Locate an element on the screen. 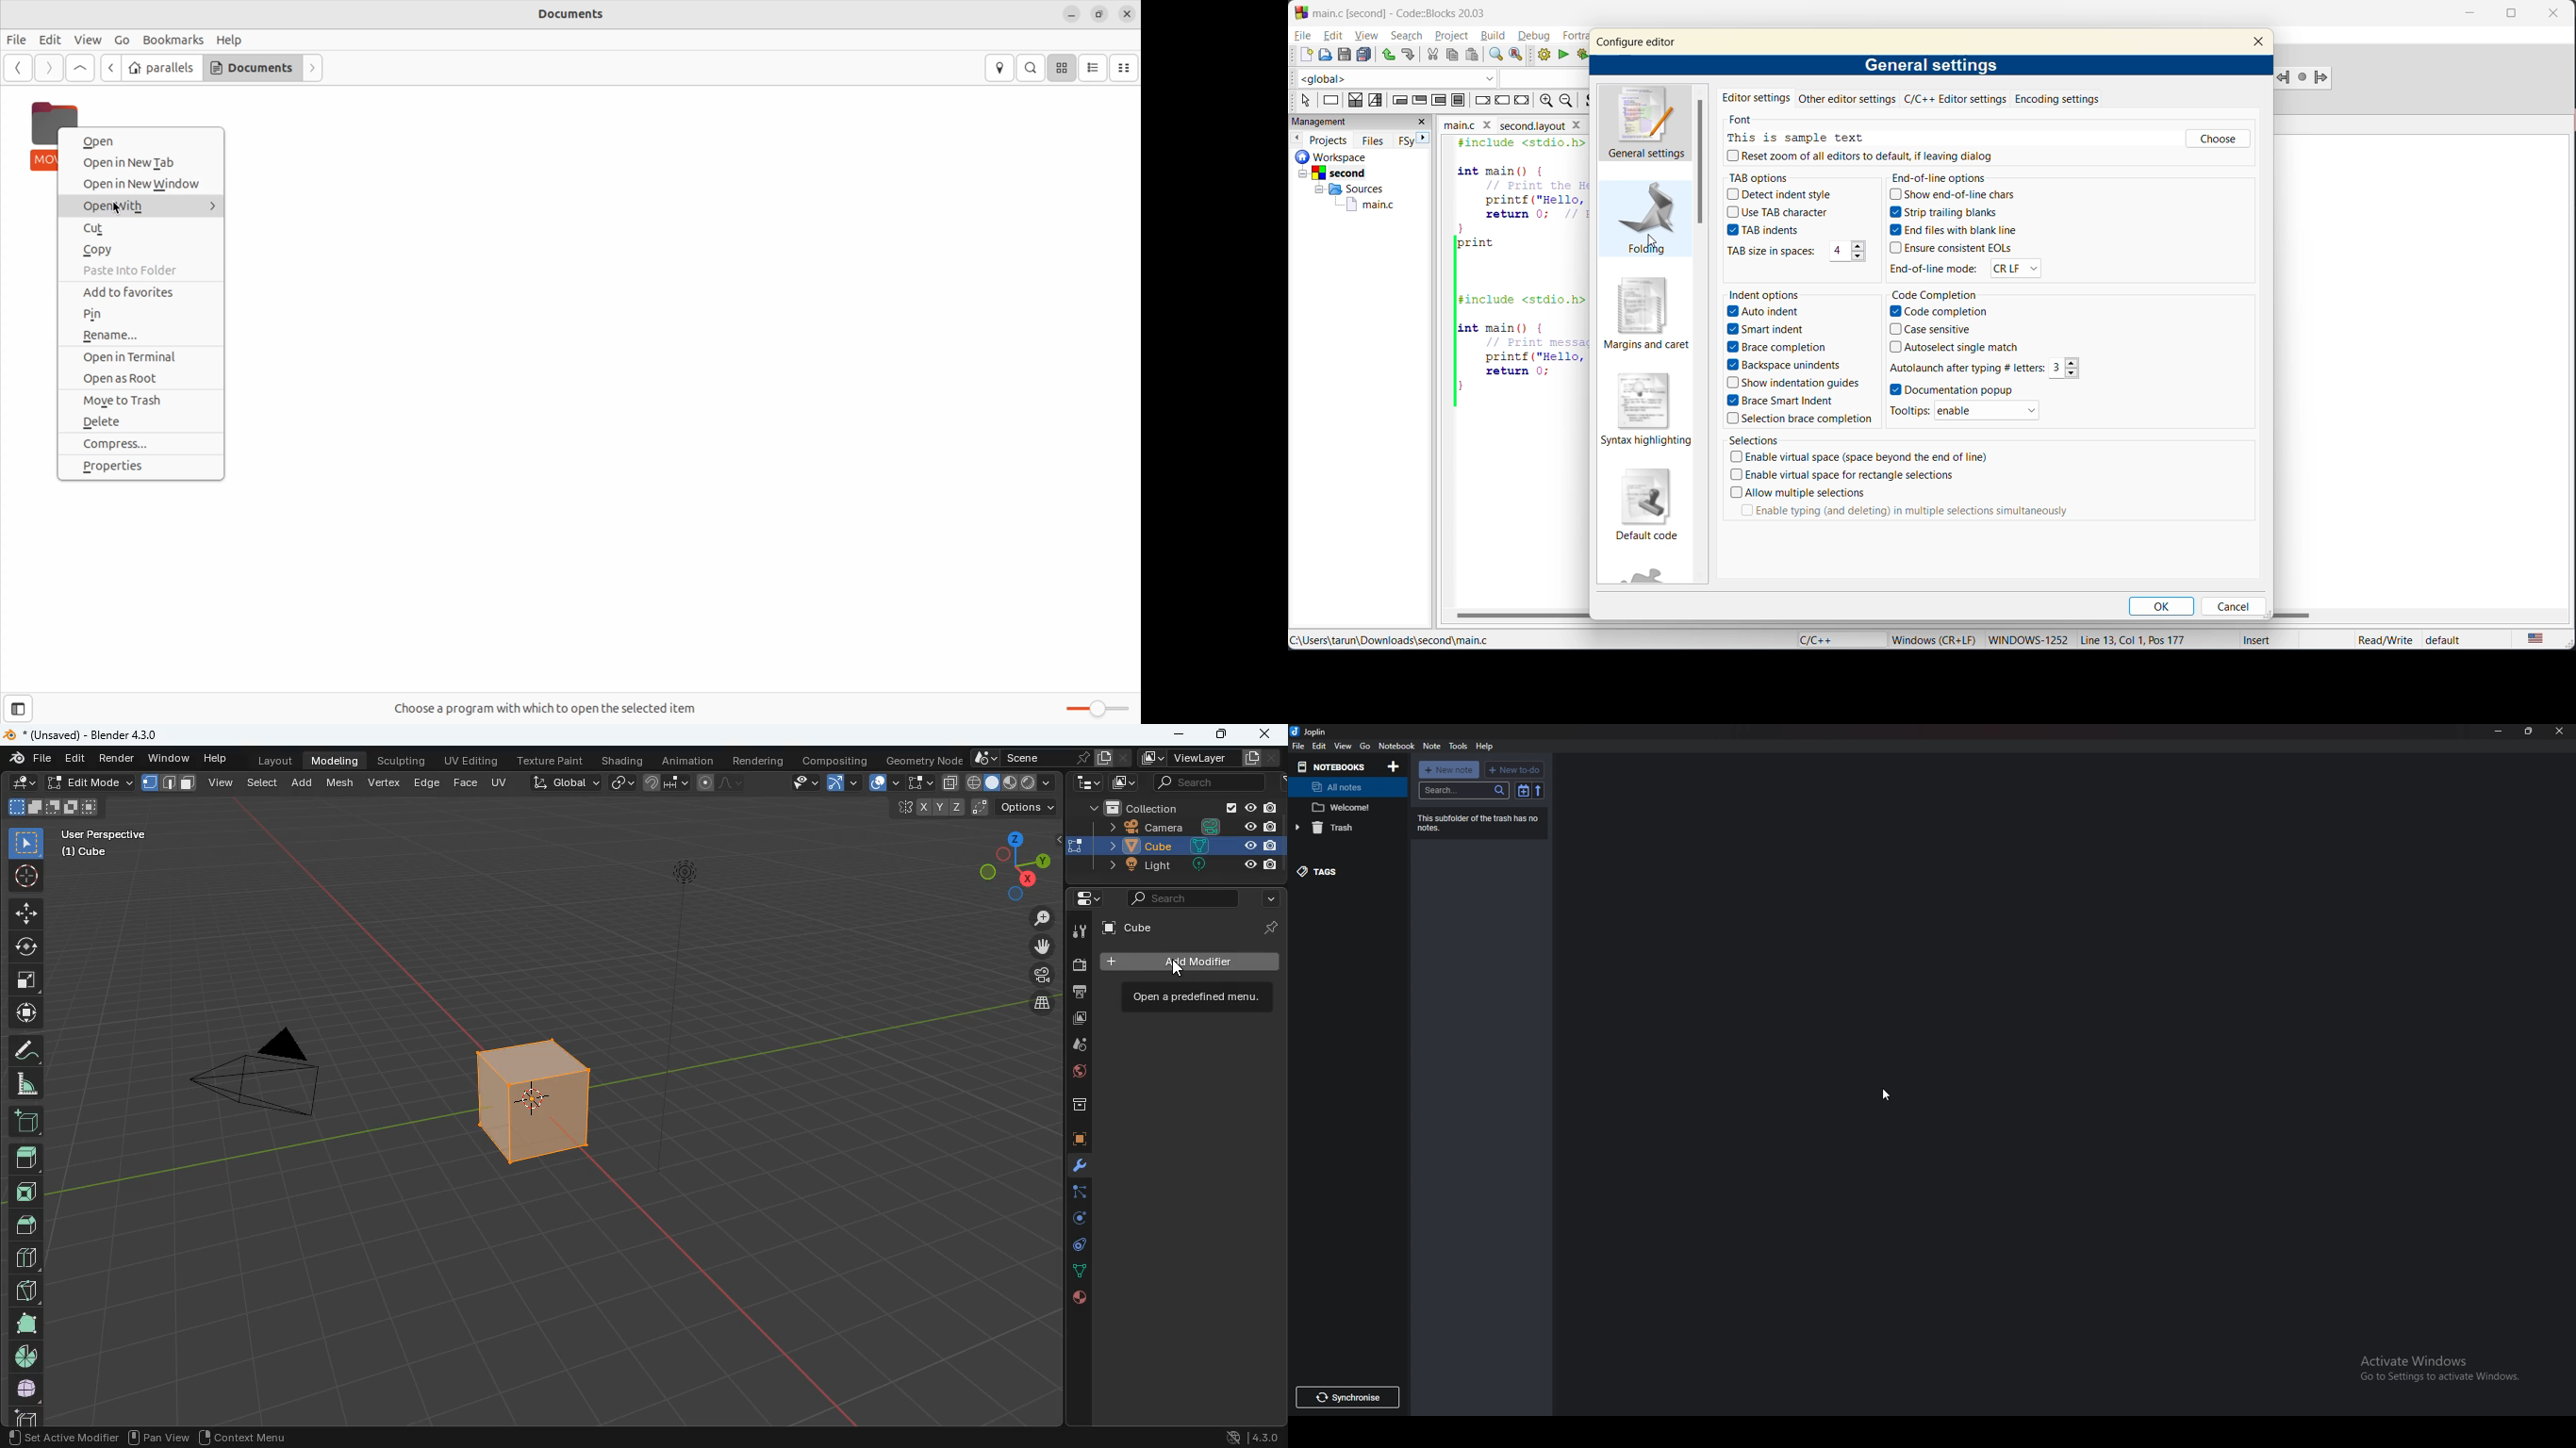  front is located at coordinates (26, 1195).